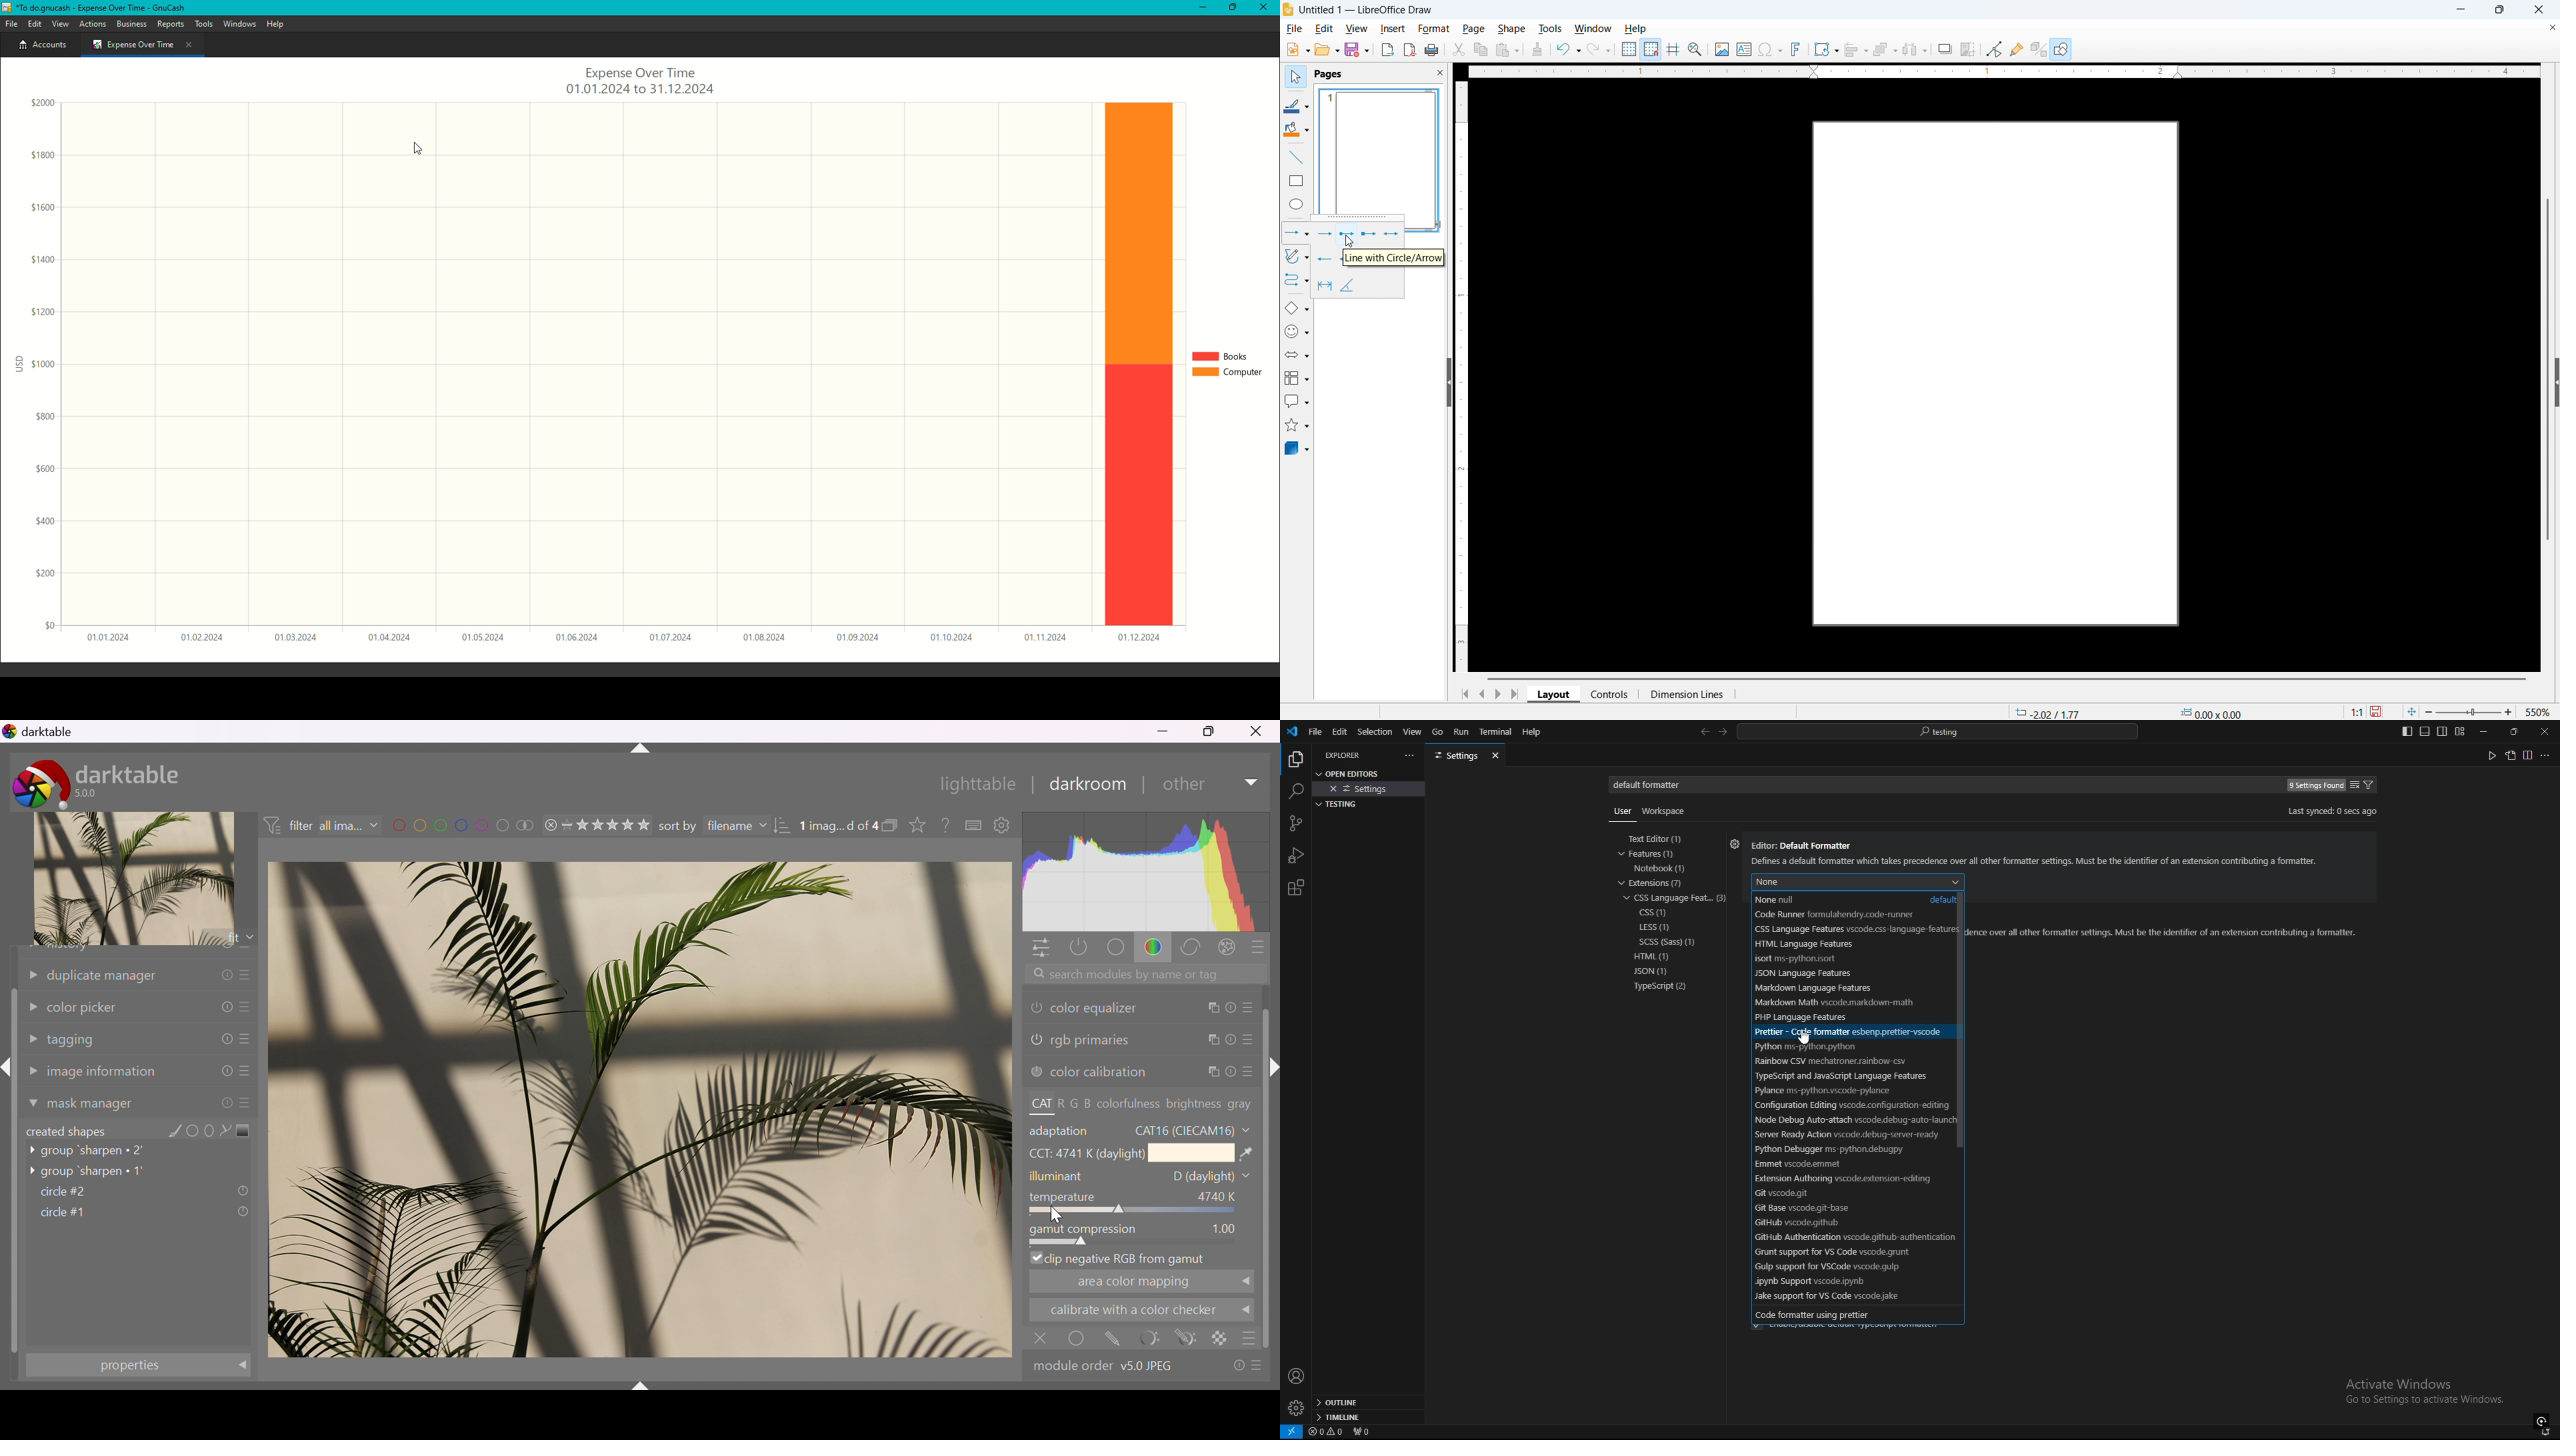 This screenshot has width=2576, height=1456. I want to click on Export , so click(1388, 50).